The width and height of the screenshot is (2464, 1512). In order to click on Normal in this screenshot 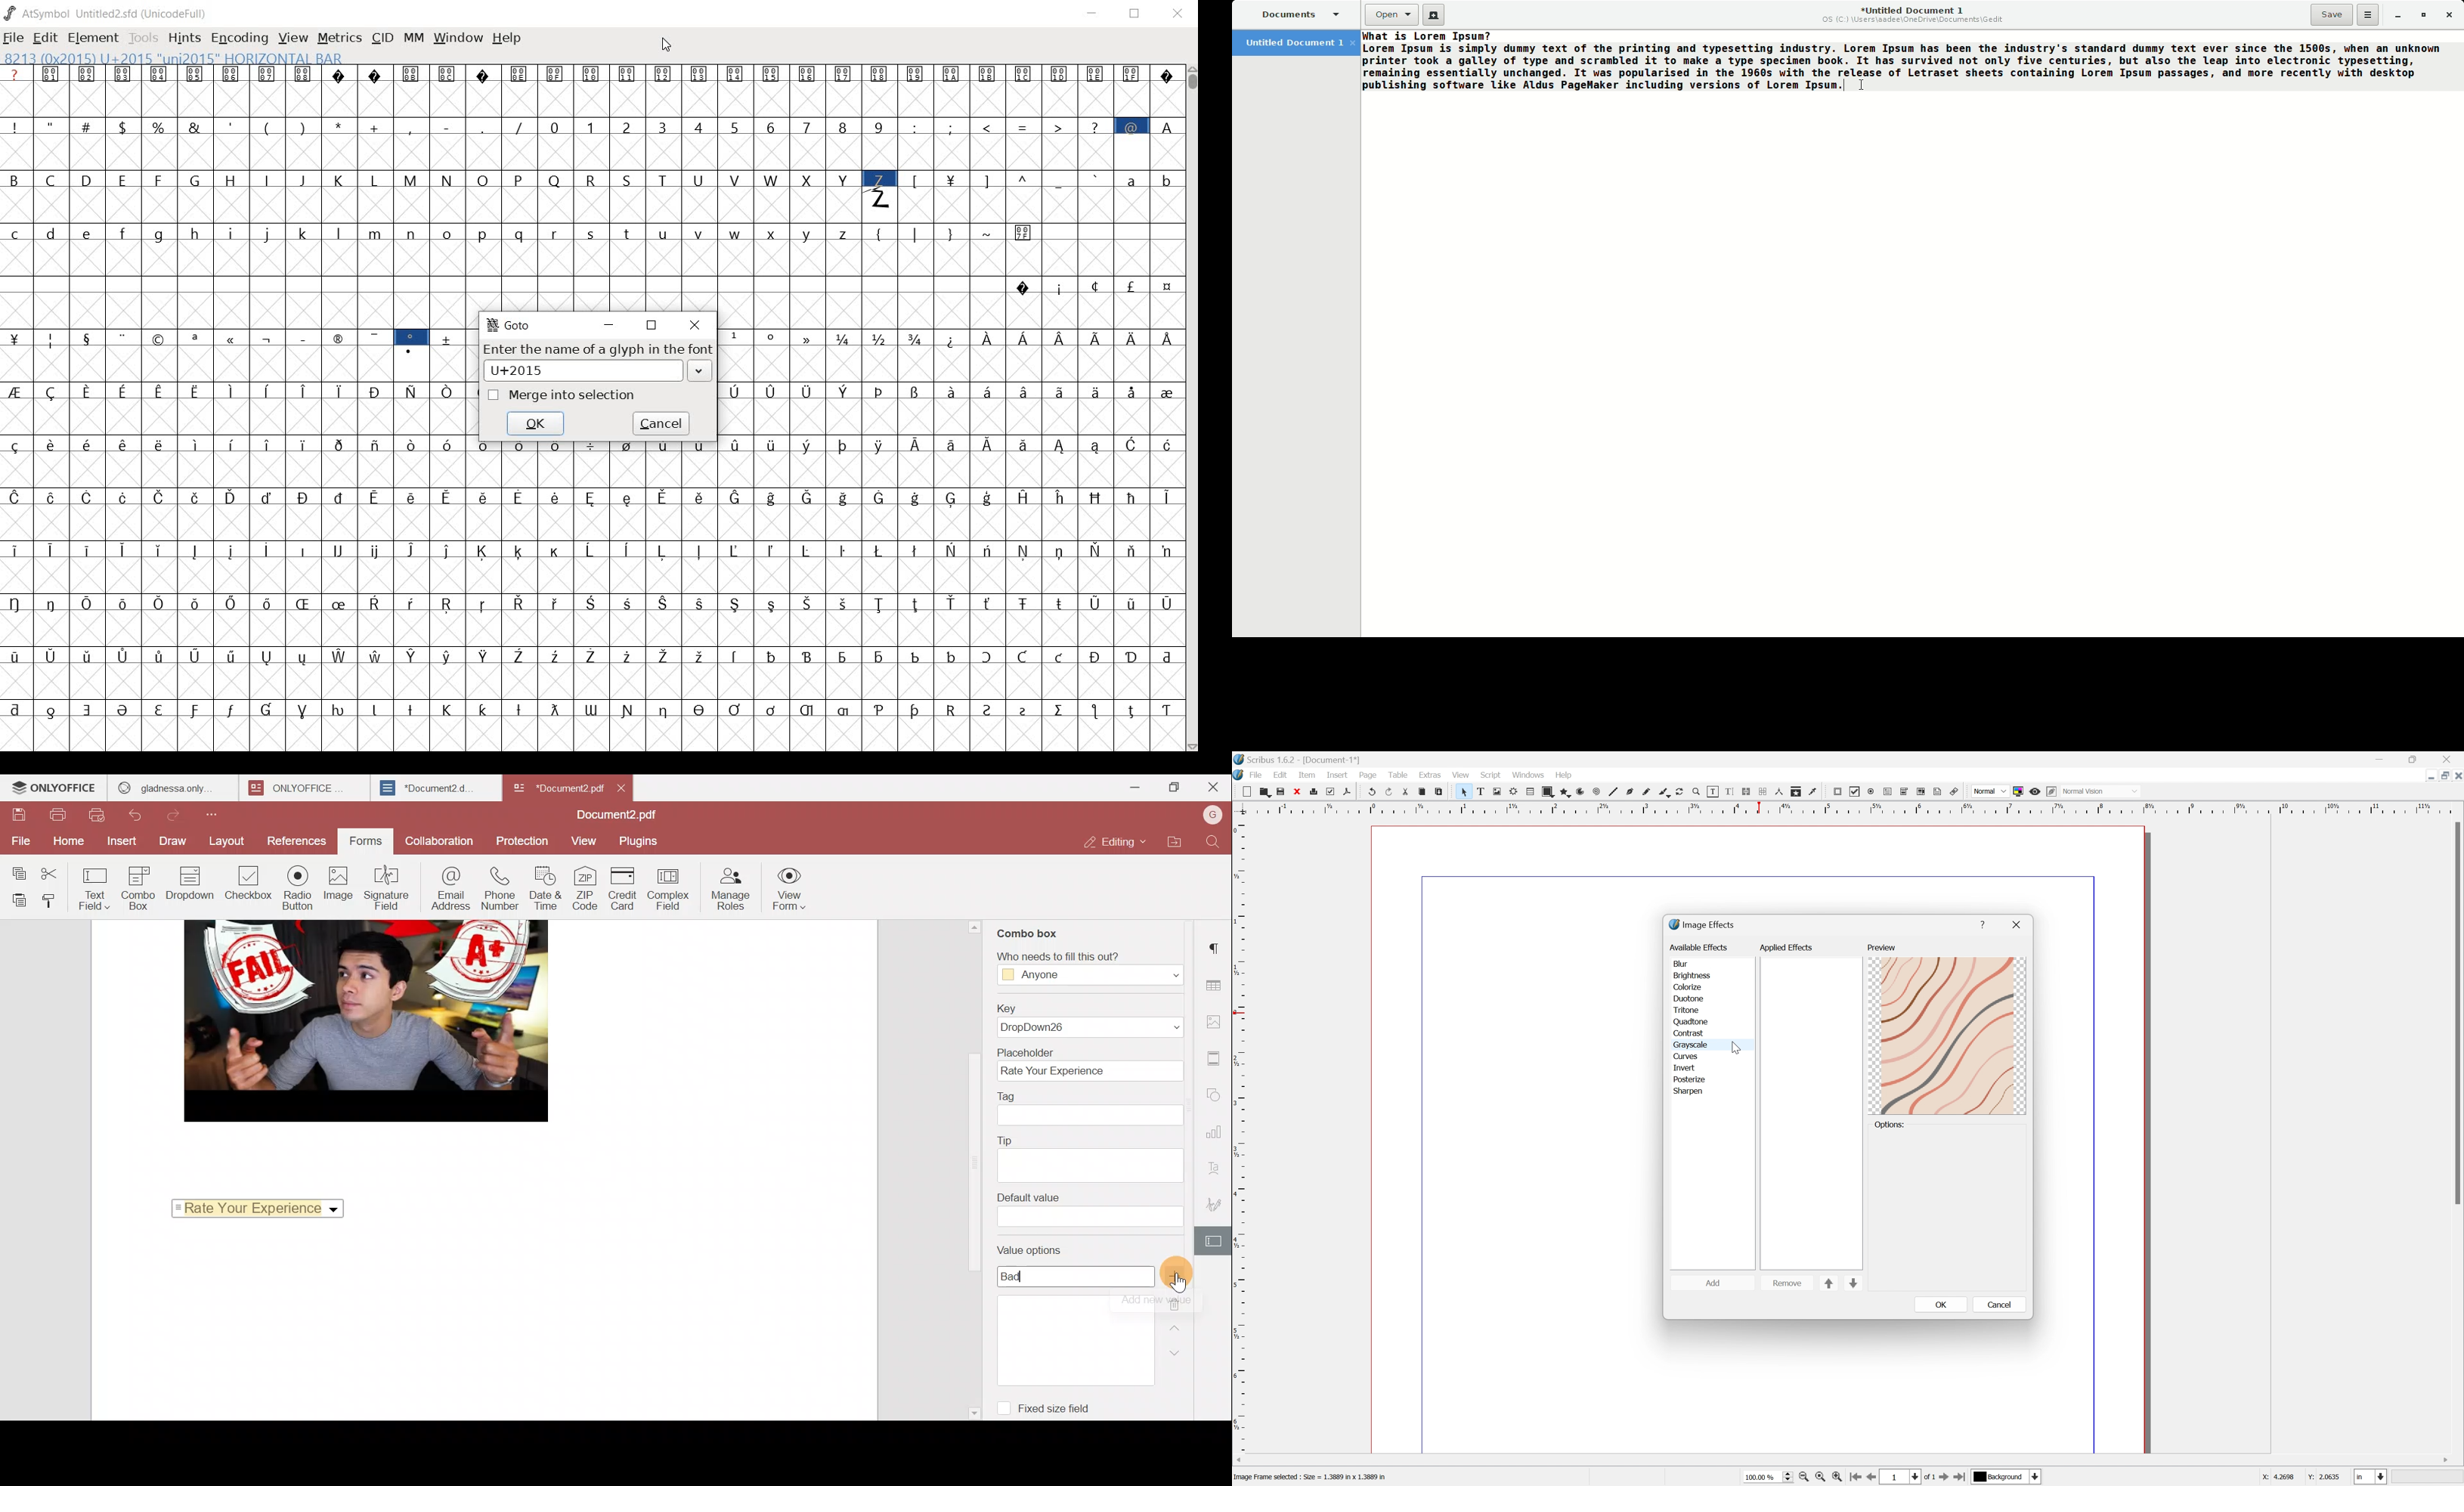, I will do `click(1989, 791)`.